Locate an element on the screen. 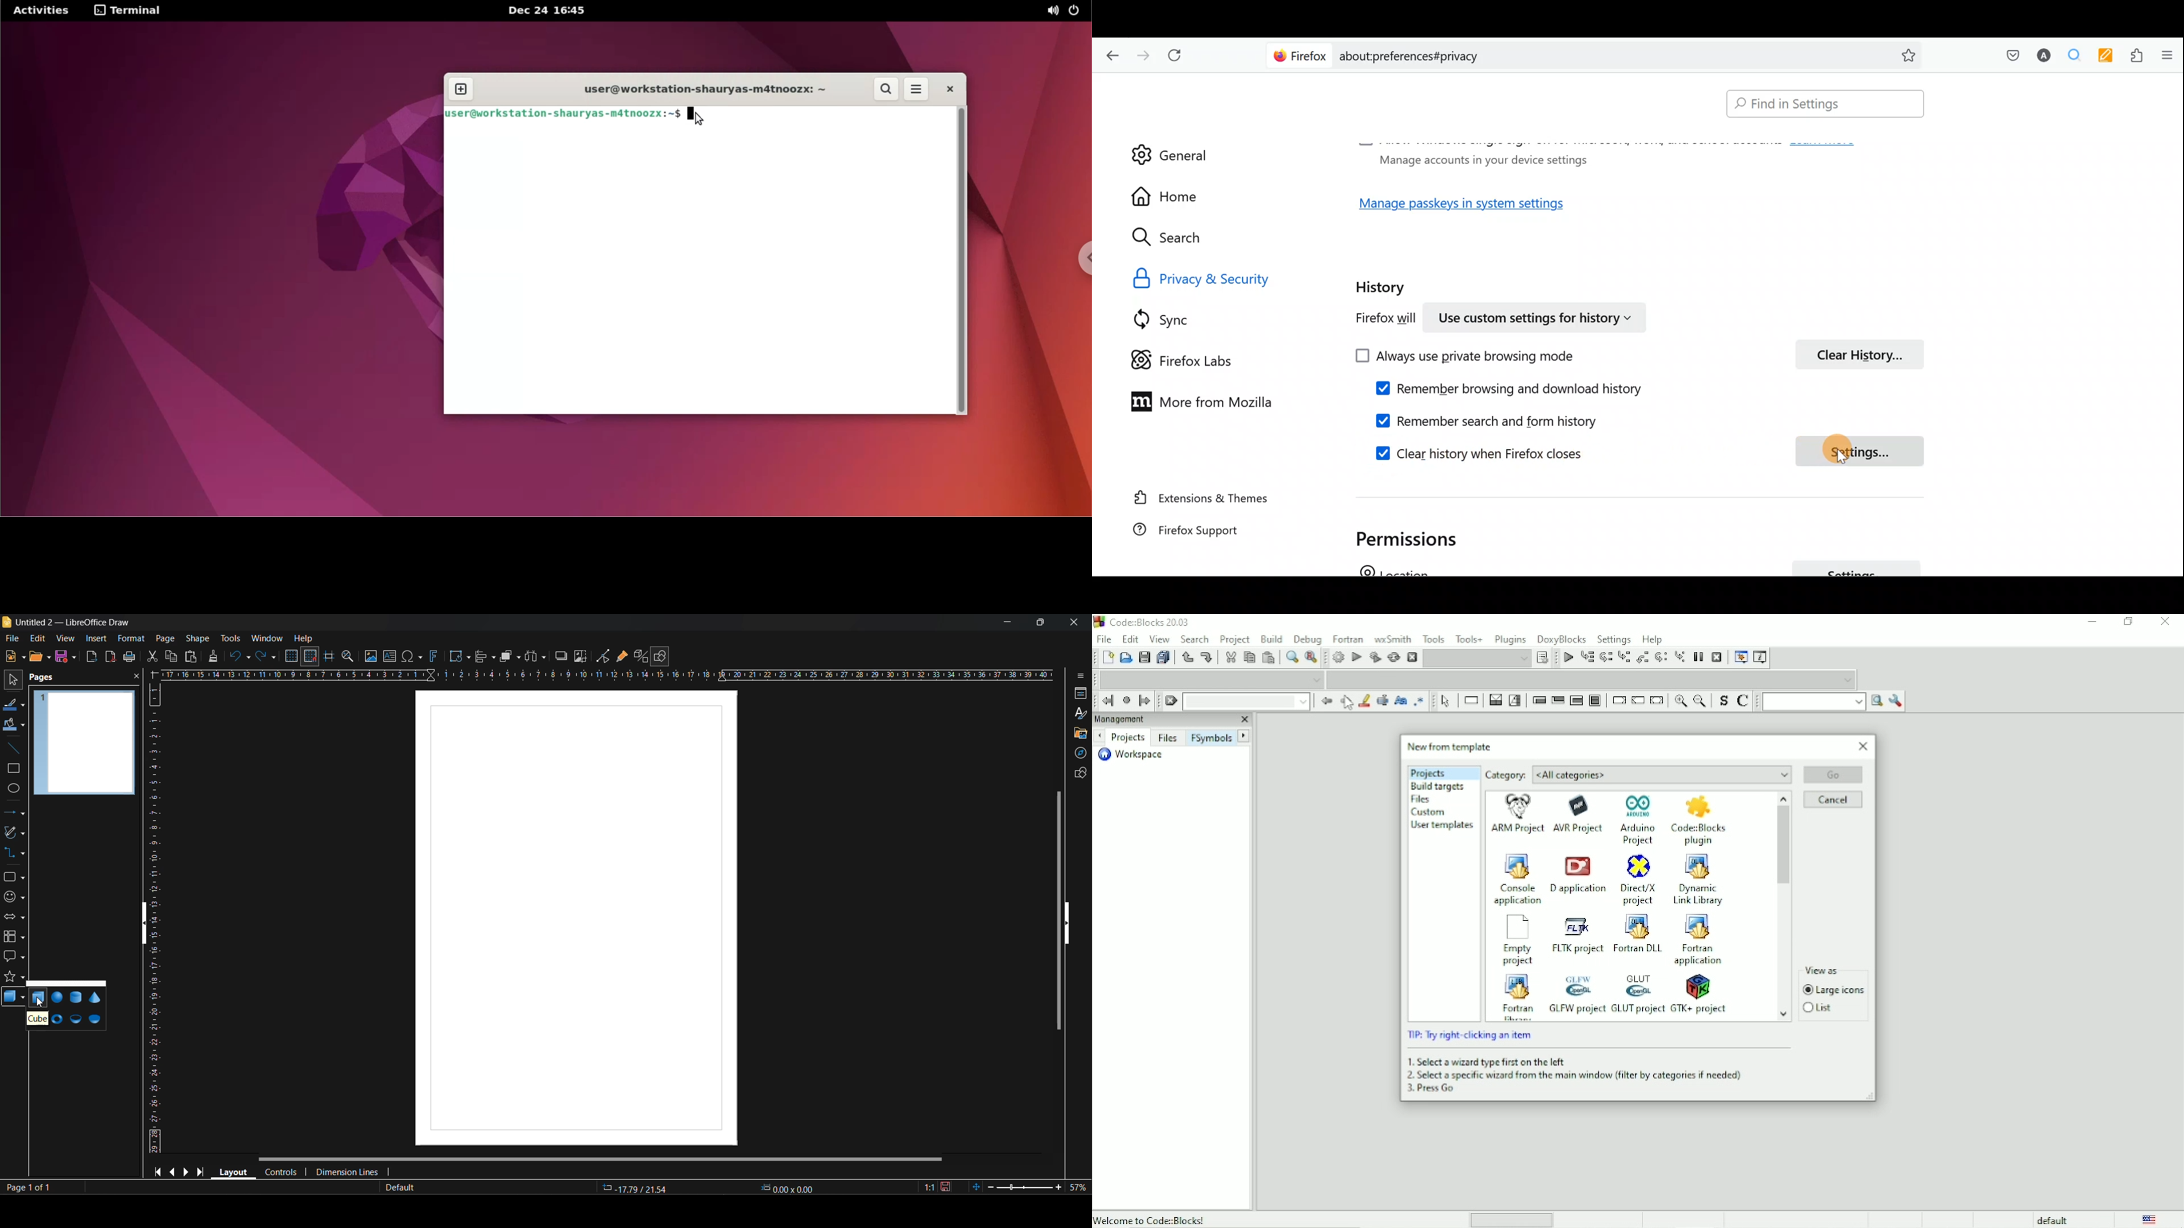  Go forward one page is located at coordinates (1142, 52).